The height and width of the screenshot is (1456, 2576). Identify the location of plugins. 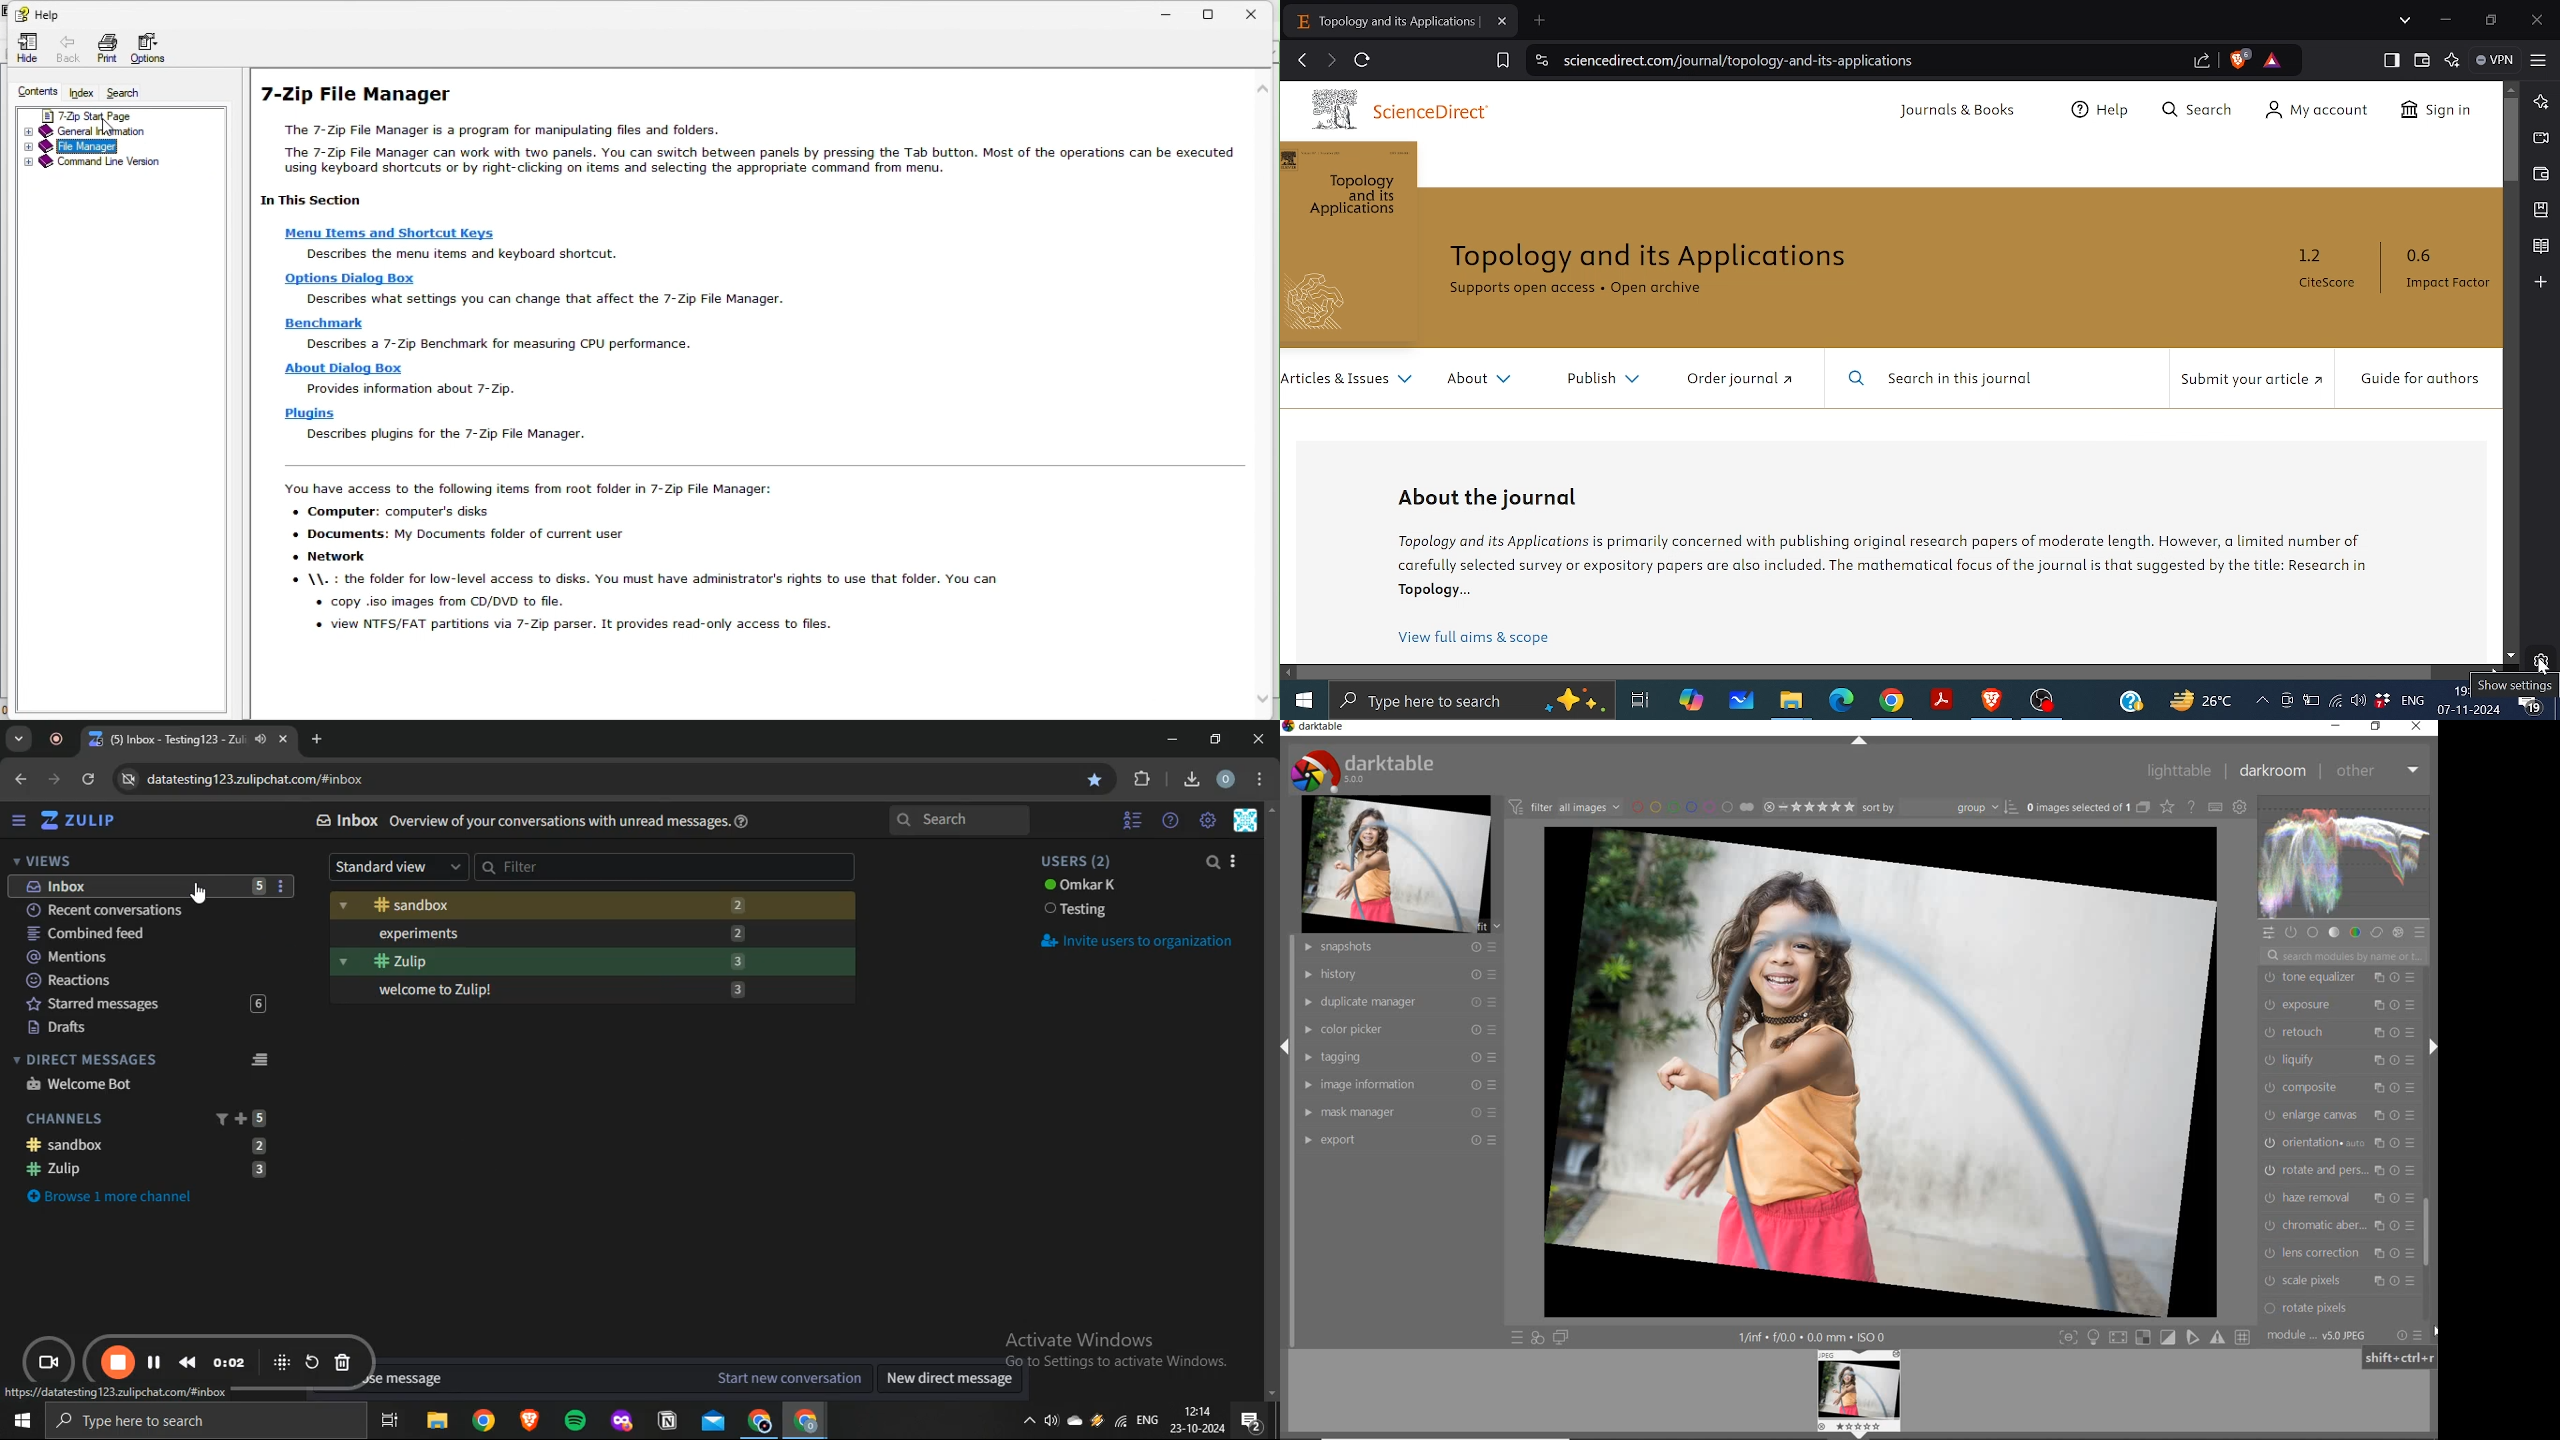
(309, 413).